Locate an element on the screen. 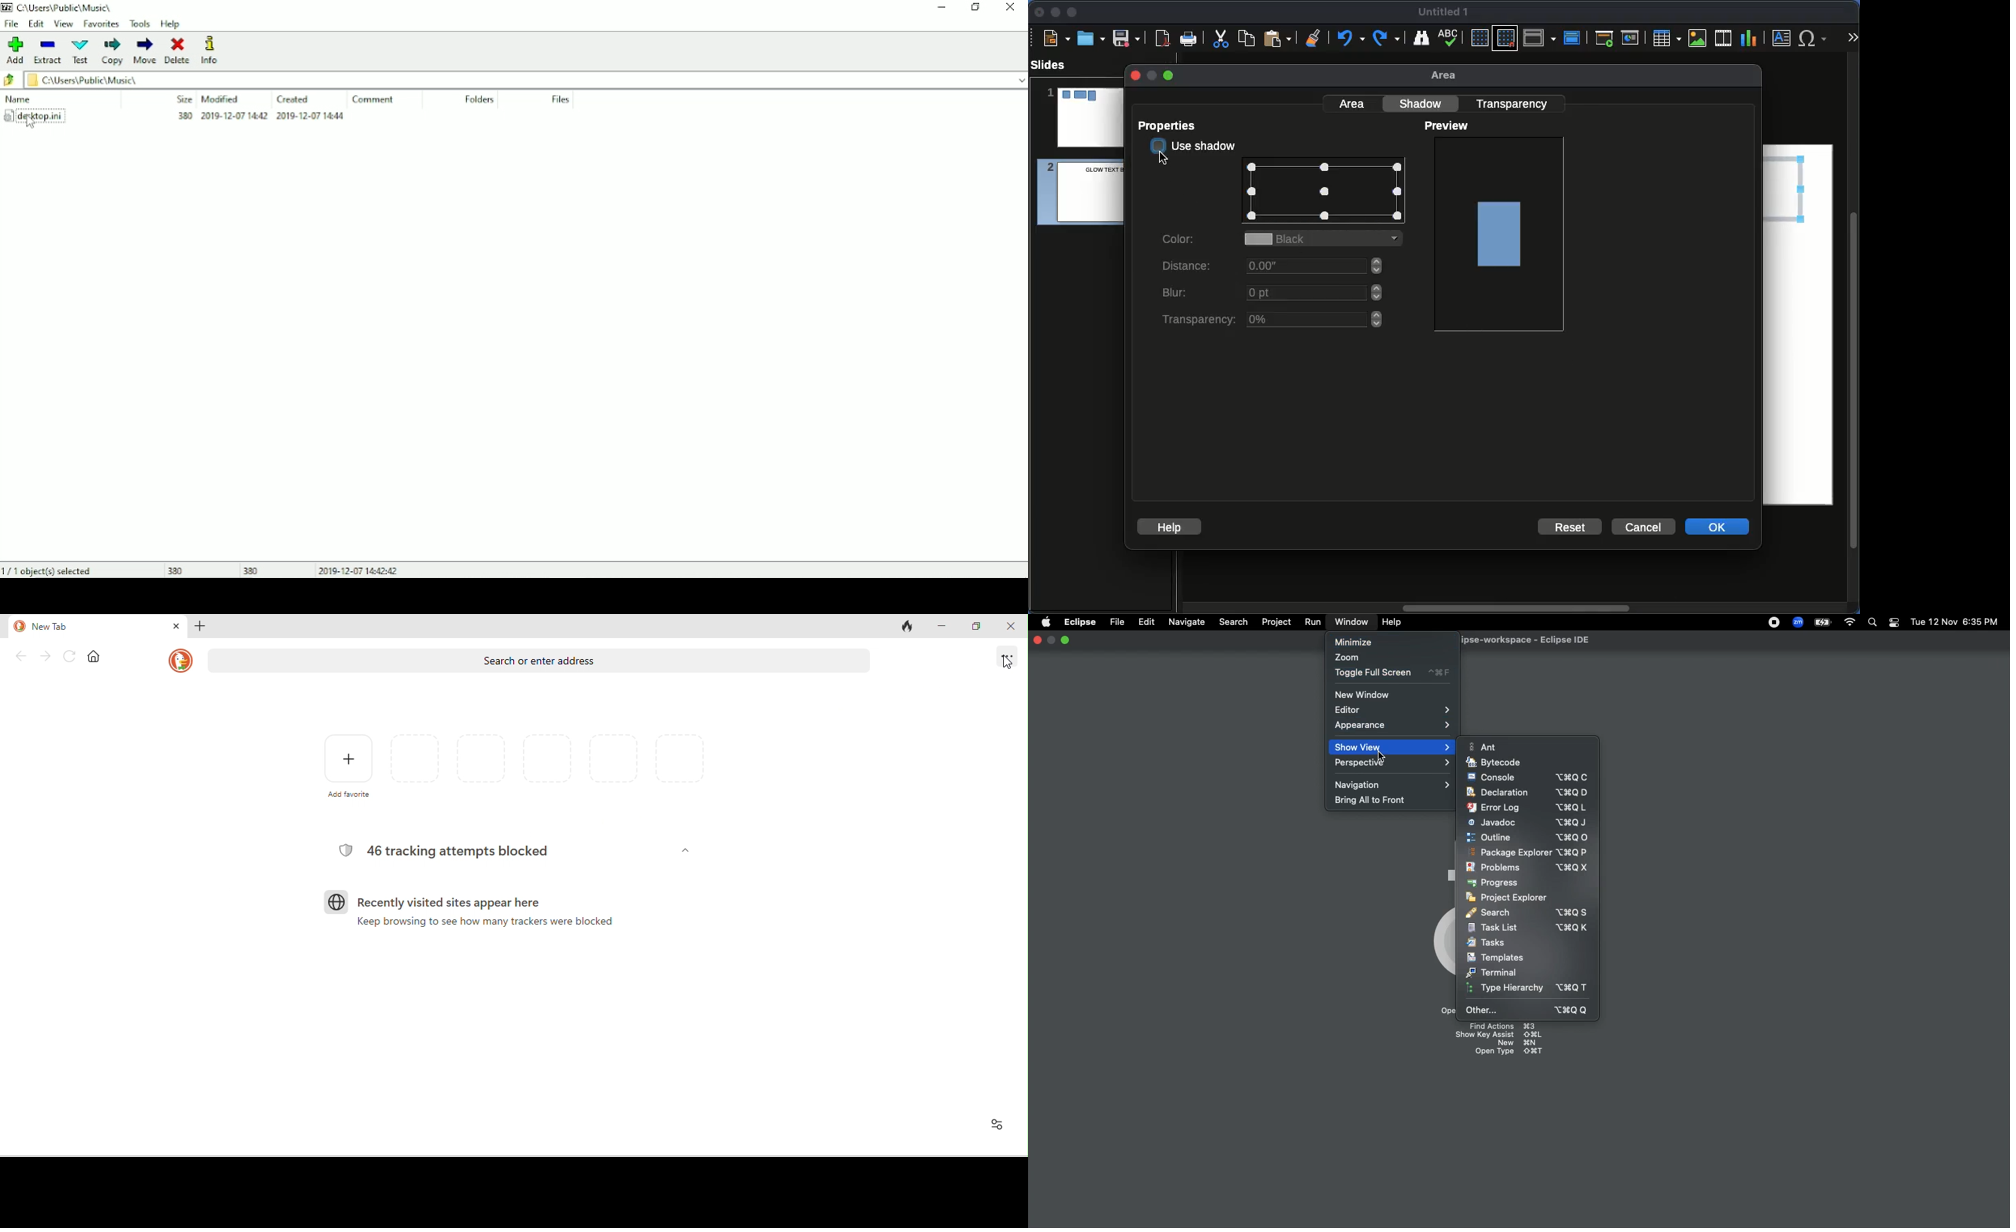  Special characters is located at coordinates (1817, 38).